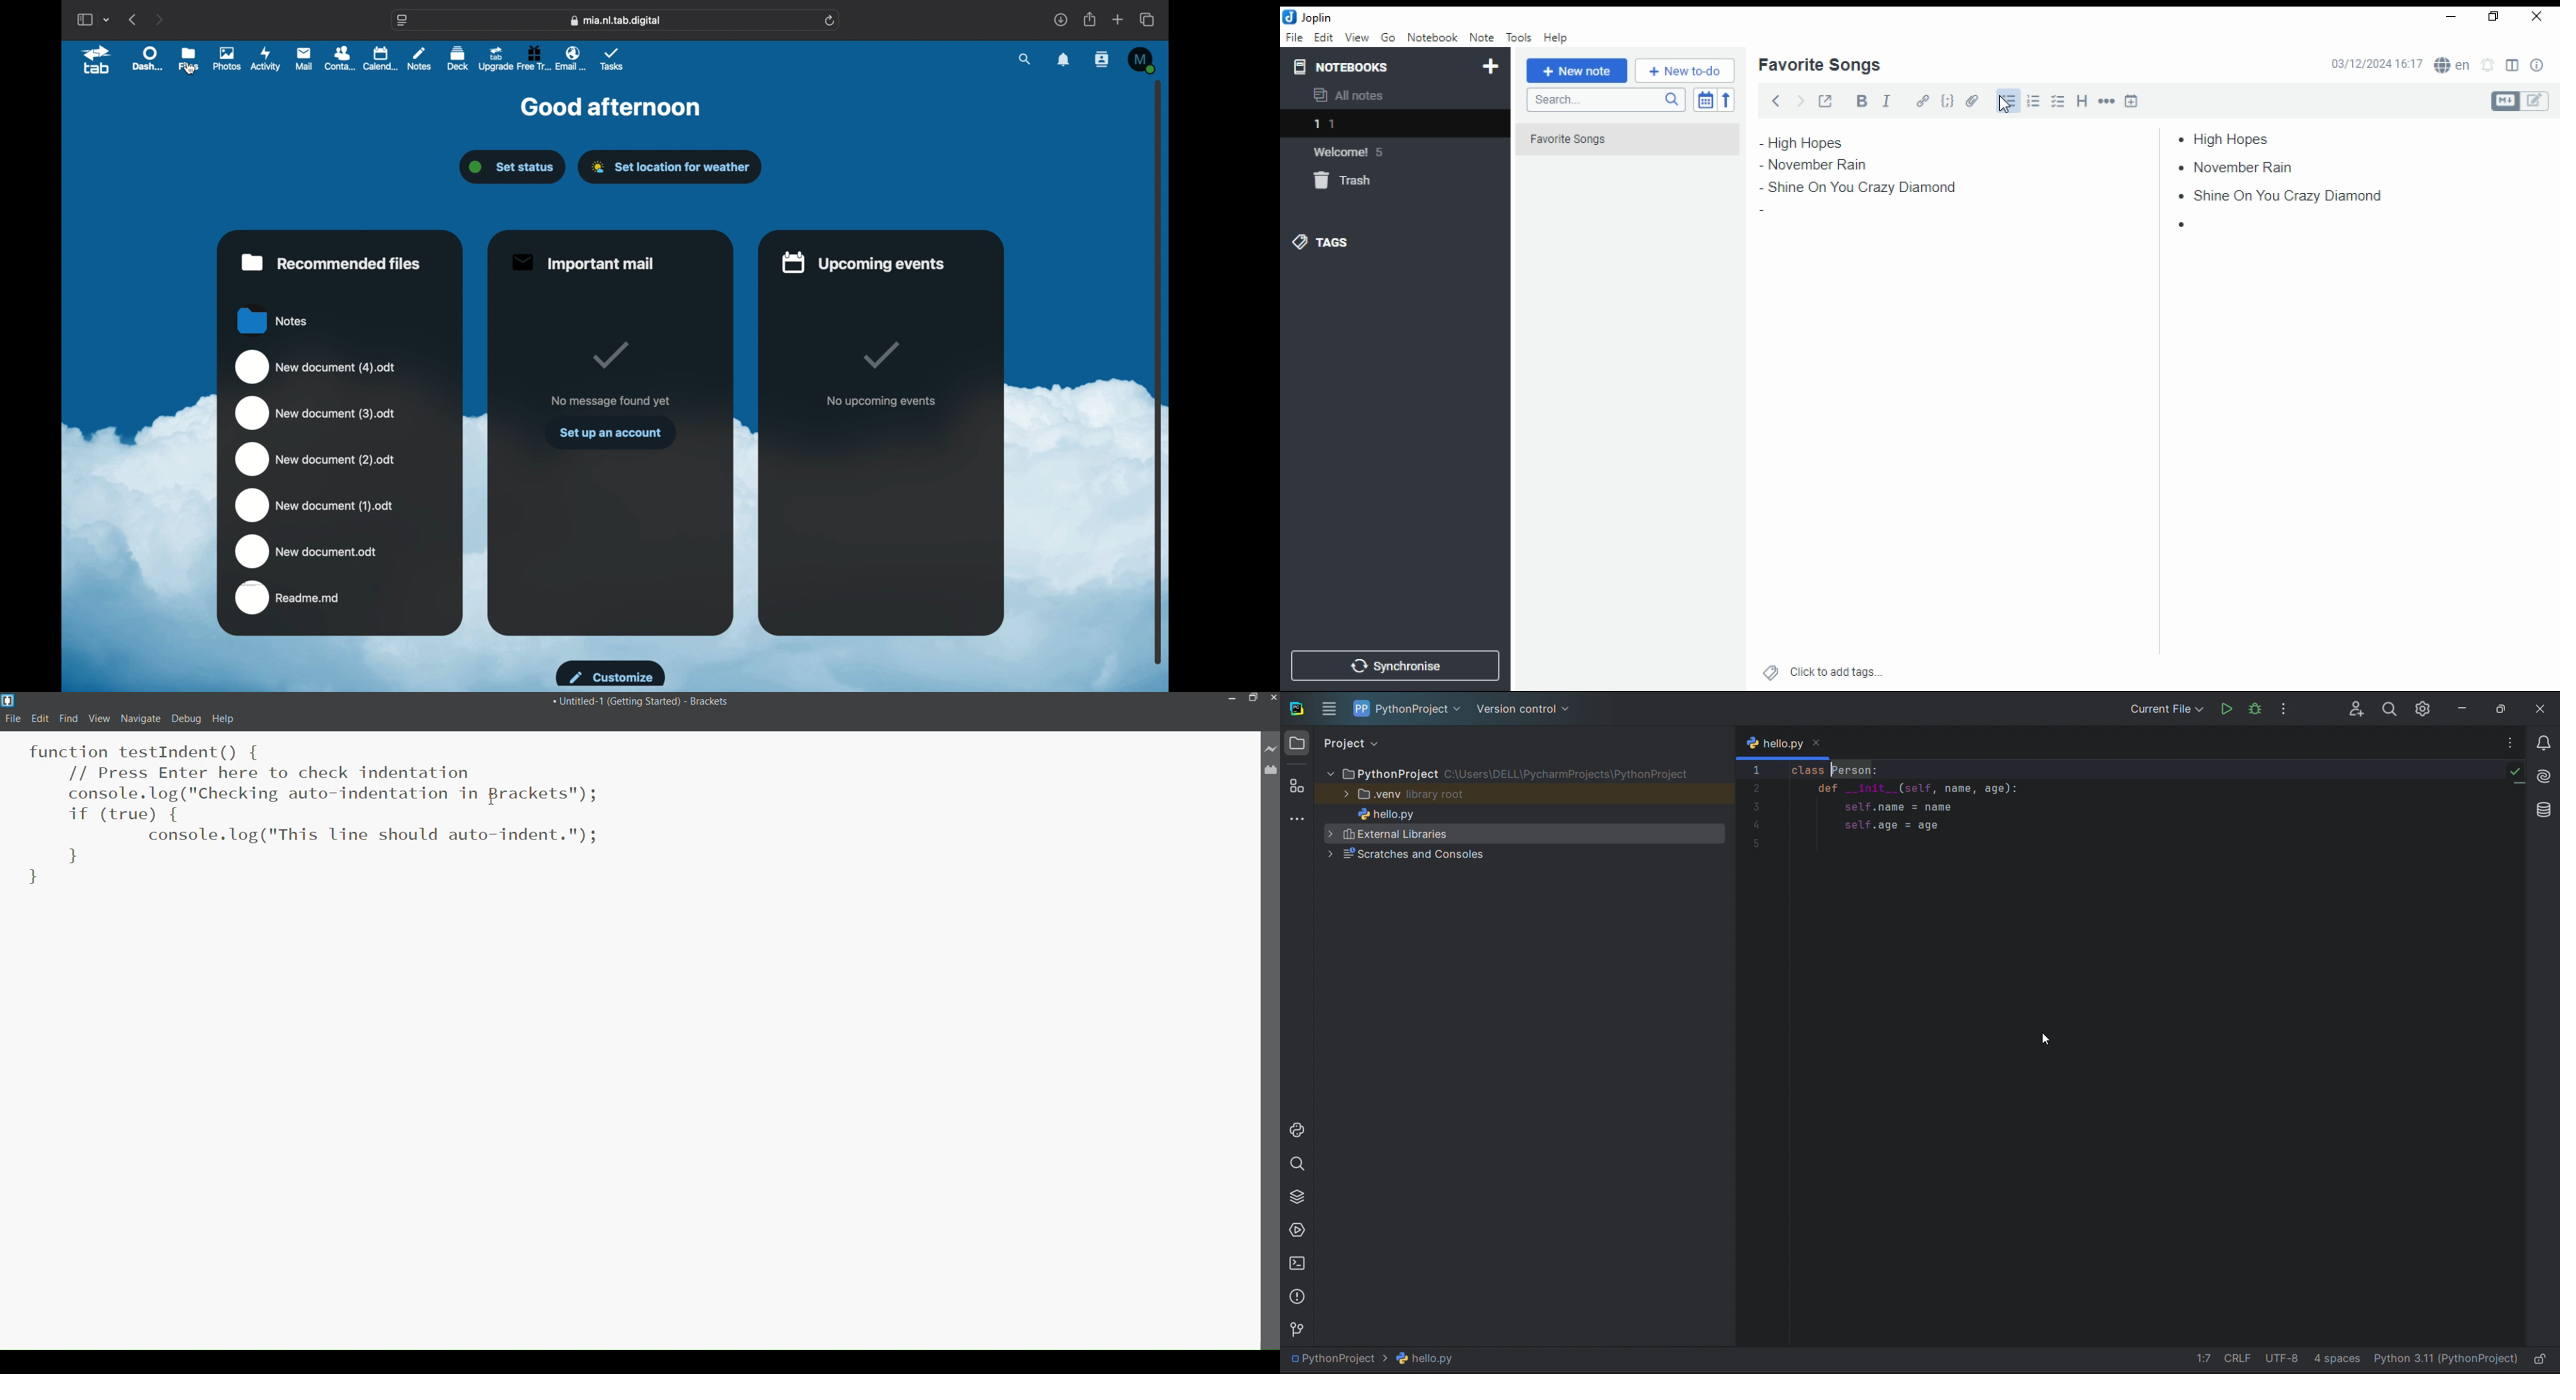 This screenshot has width=2576, height=1400. I want to click on close window, so click(2538, 17).